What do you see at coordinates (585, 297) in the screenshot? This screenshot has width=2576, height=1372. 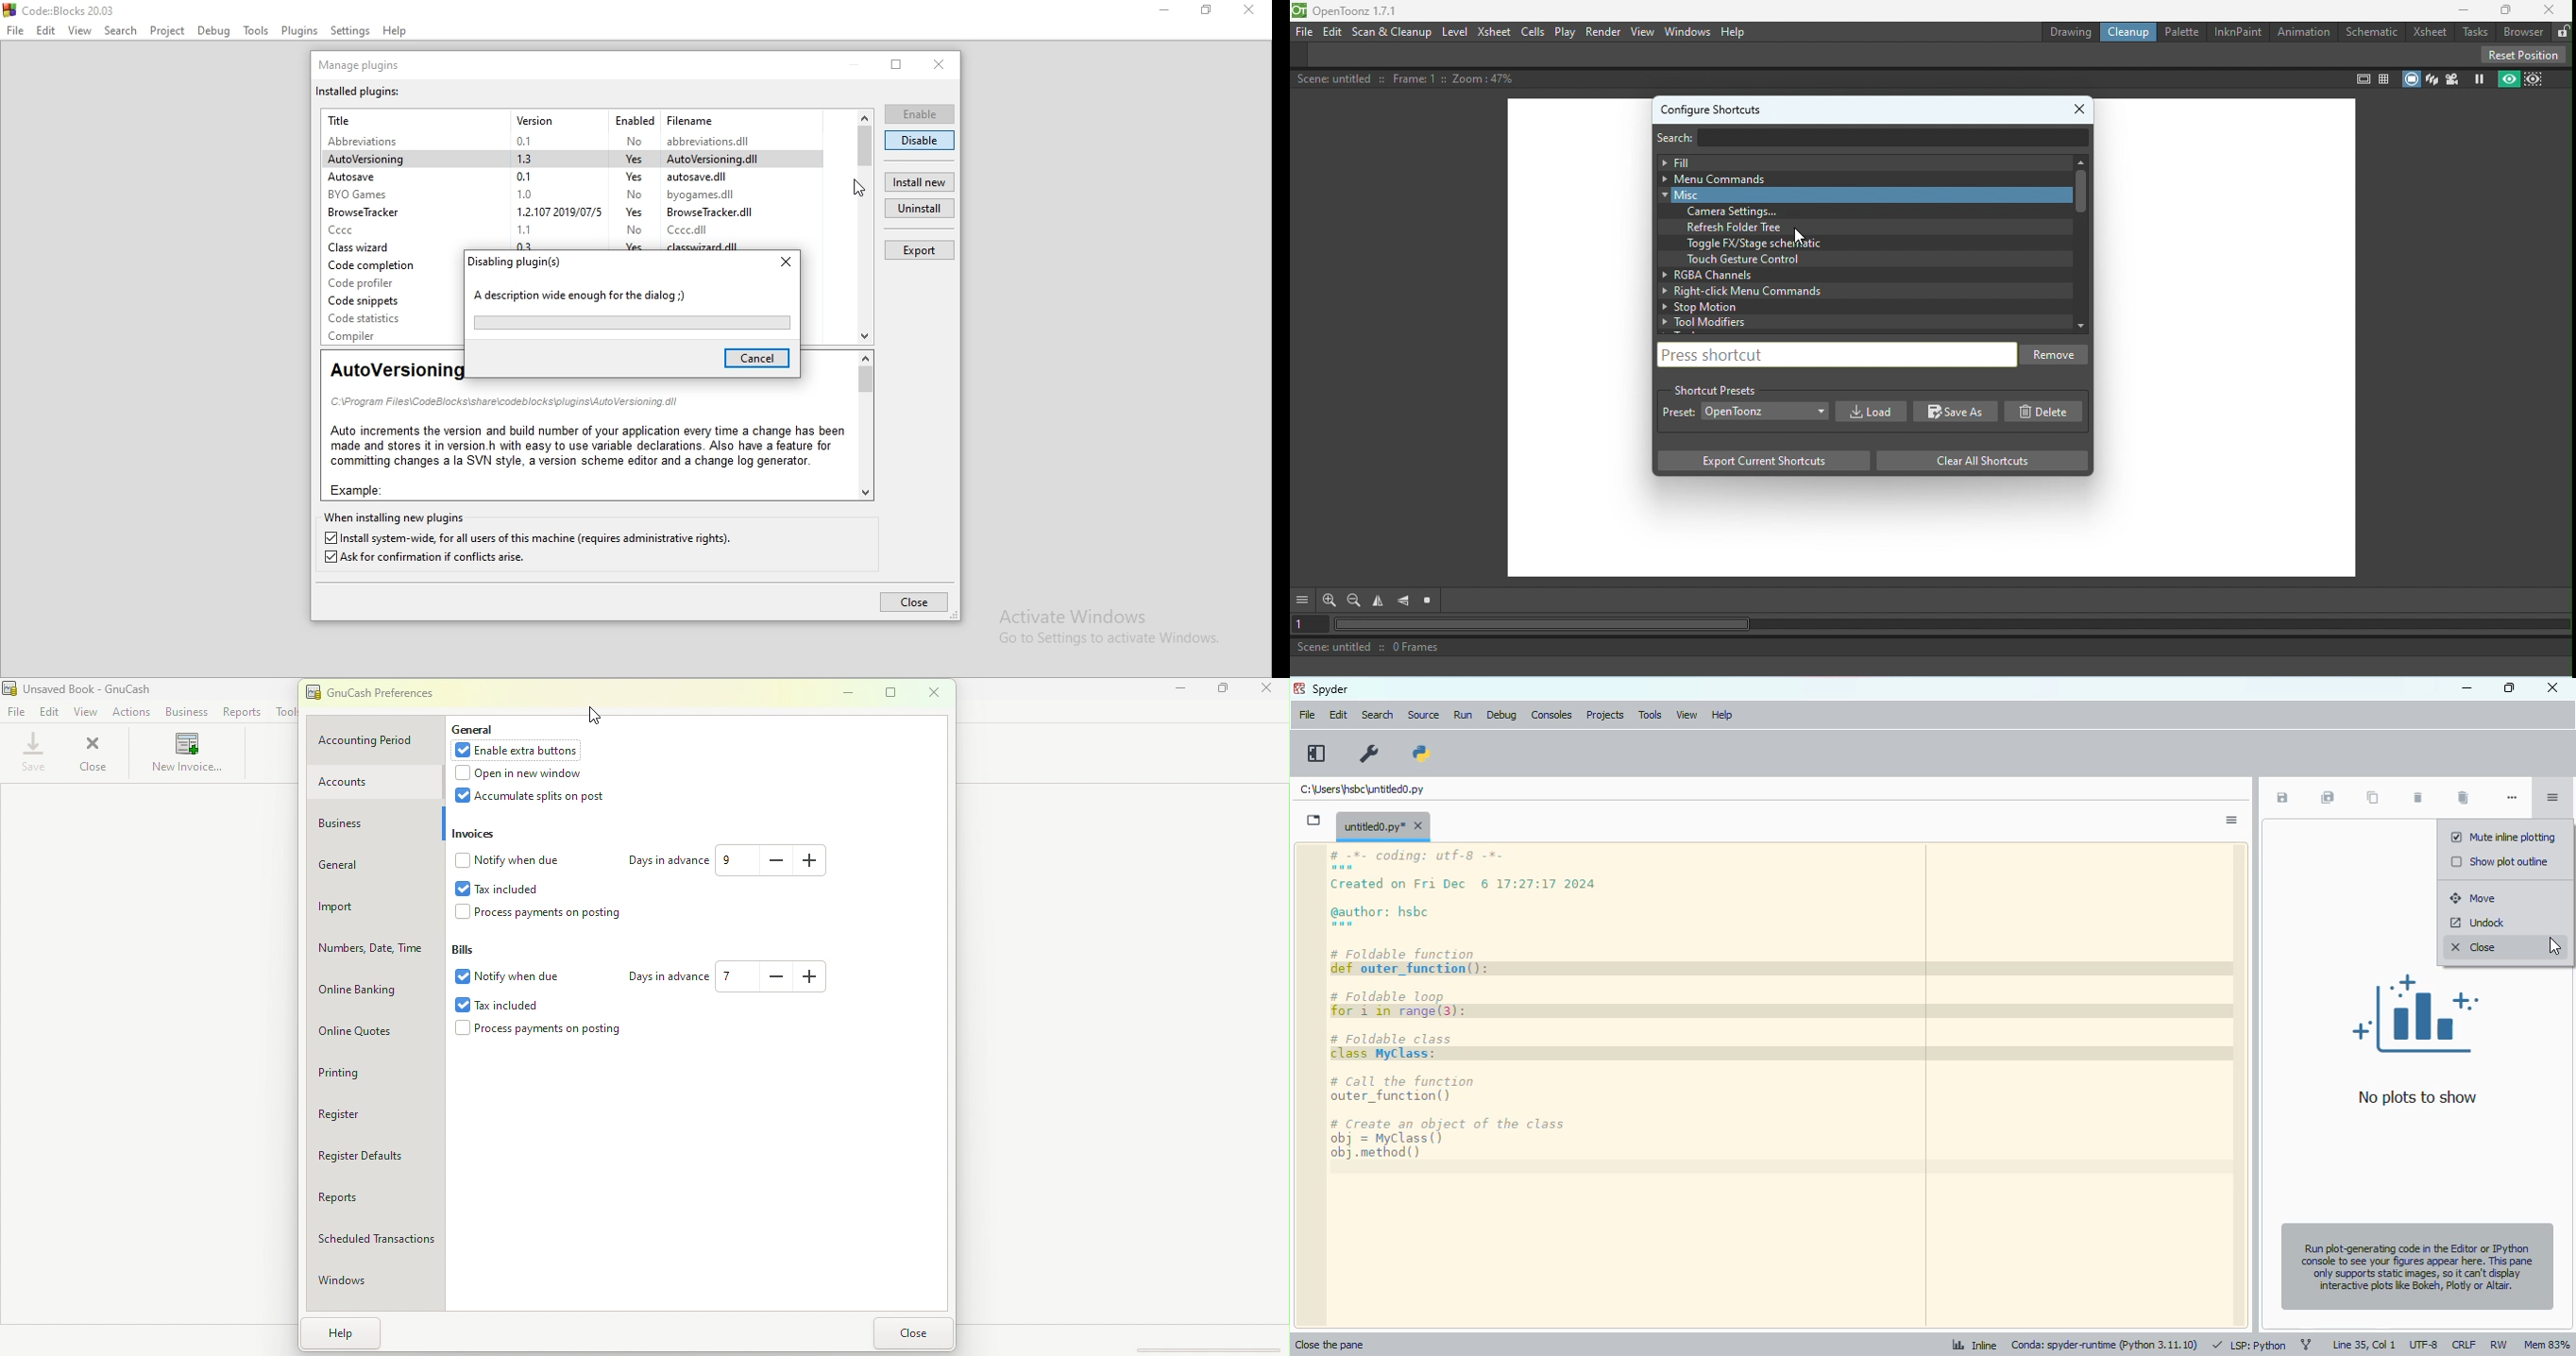 I see `A descriptive wide enough for dialog;)` at bounding box center [585, 297].